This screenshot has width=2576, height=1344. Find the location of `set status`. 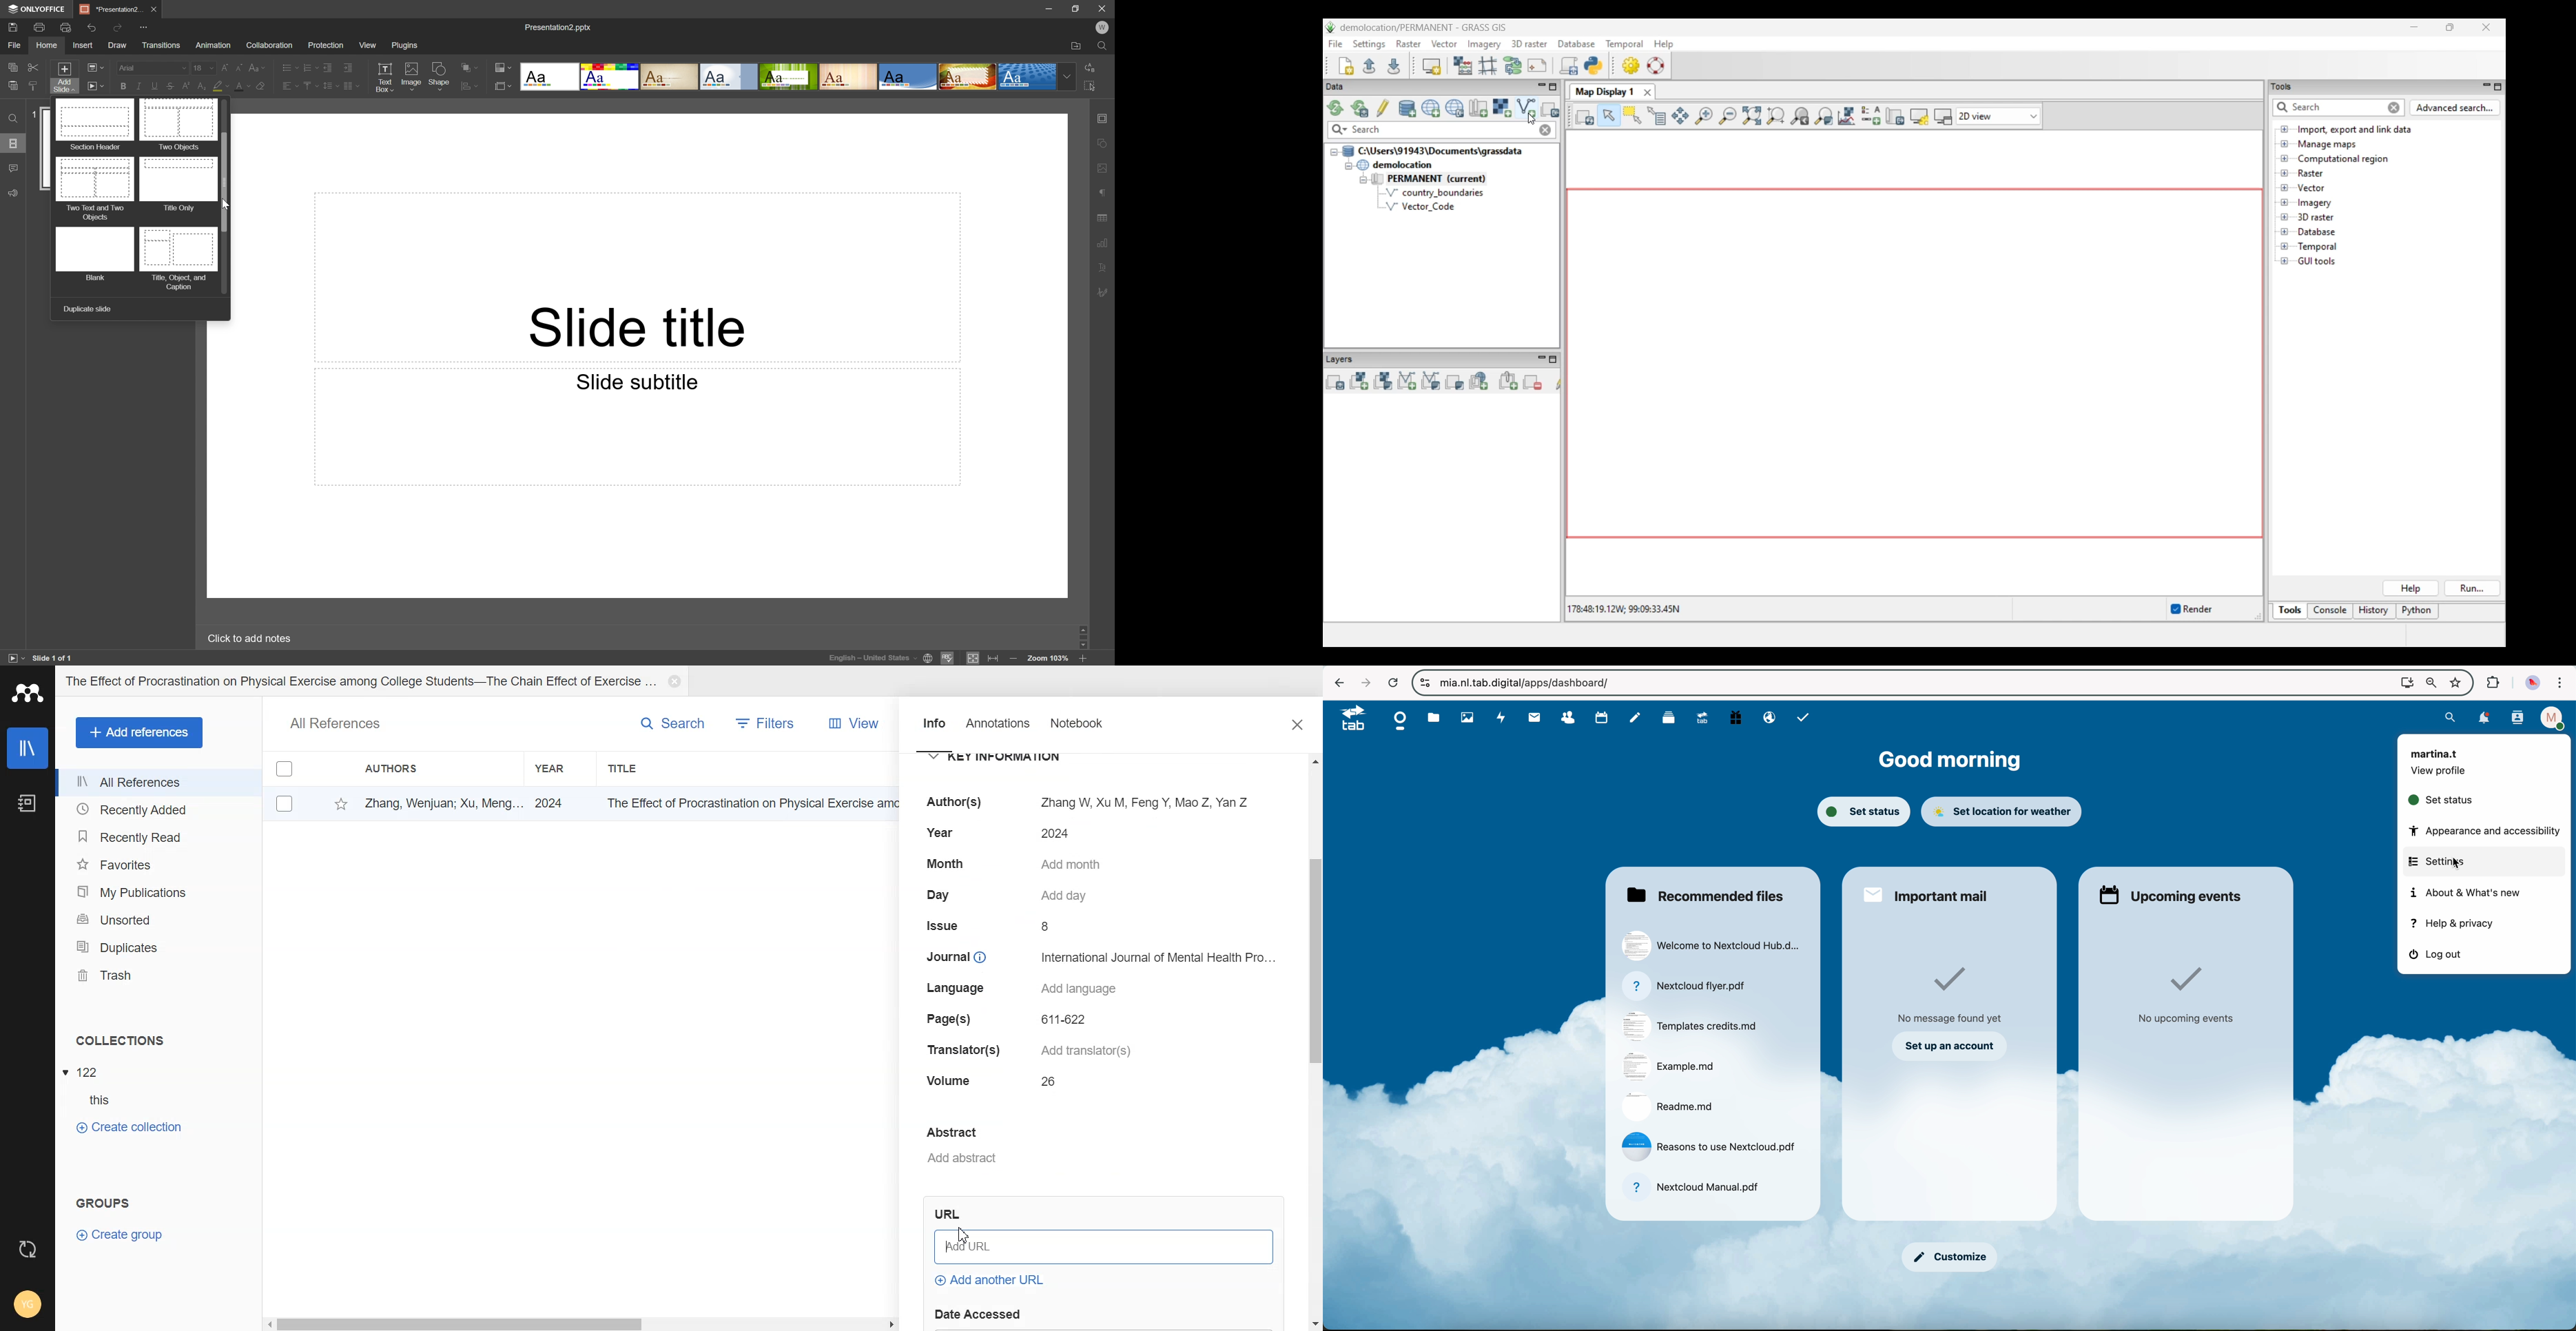

set status is located at coordinates (1863, 813).